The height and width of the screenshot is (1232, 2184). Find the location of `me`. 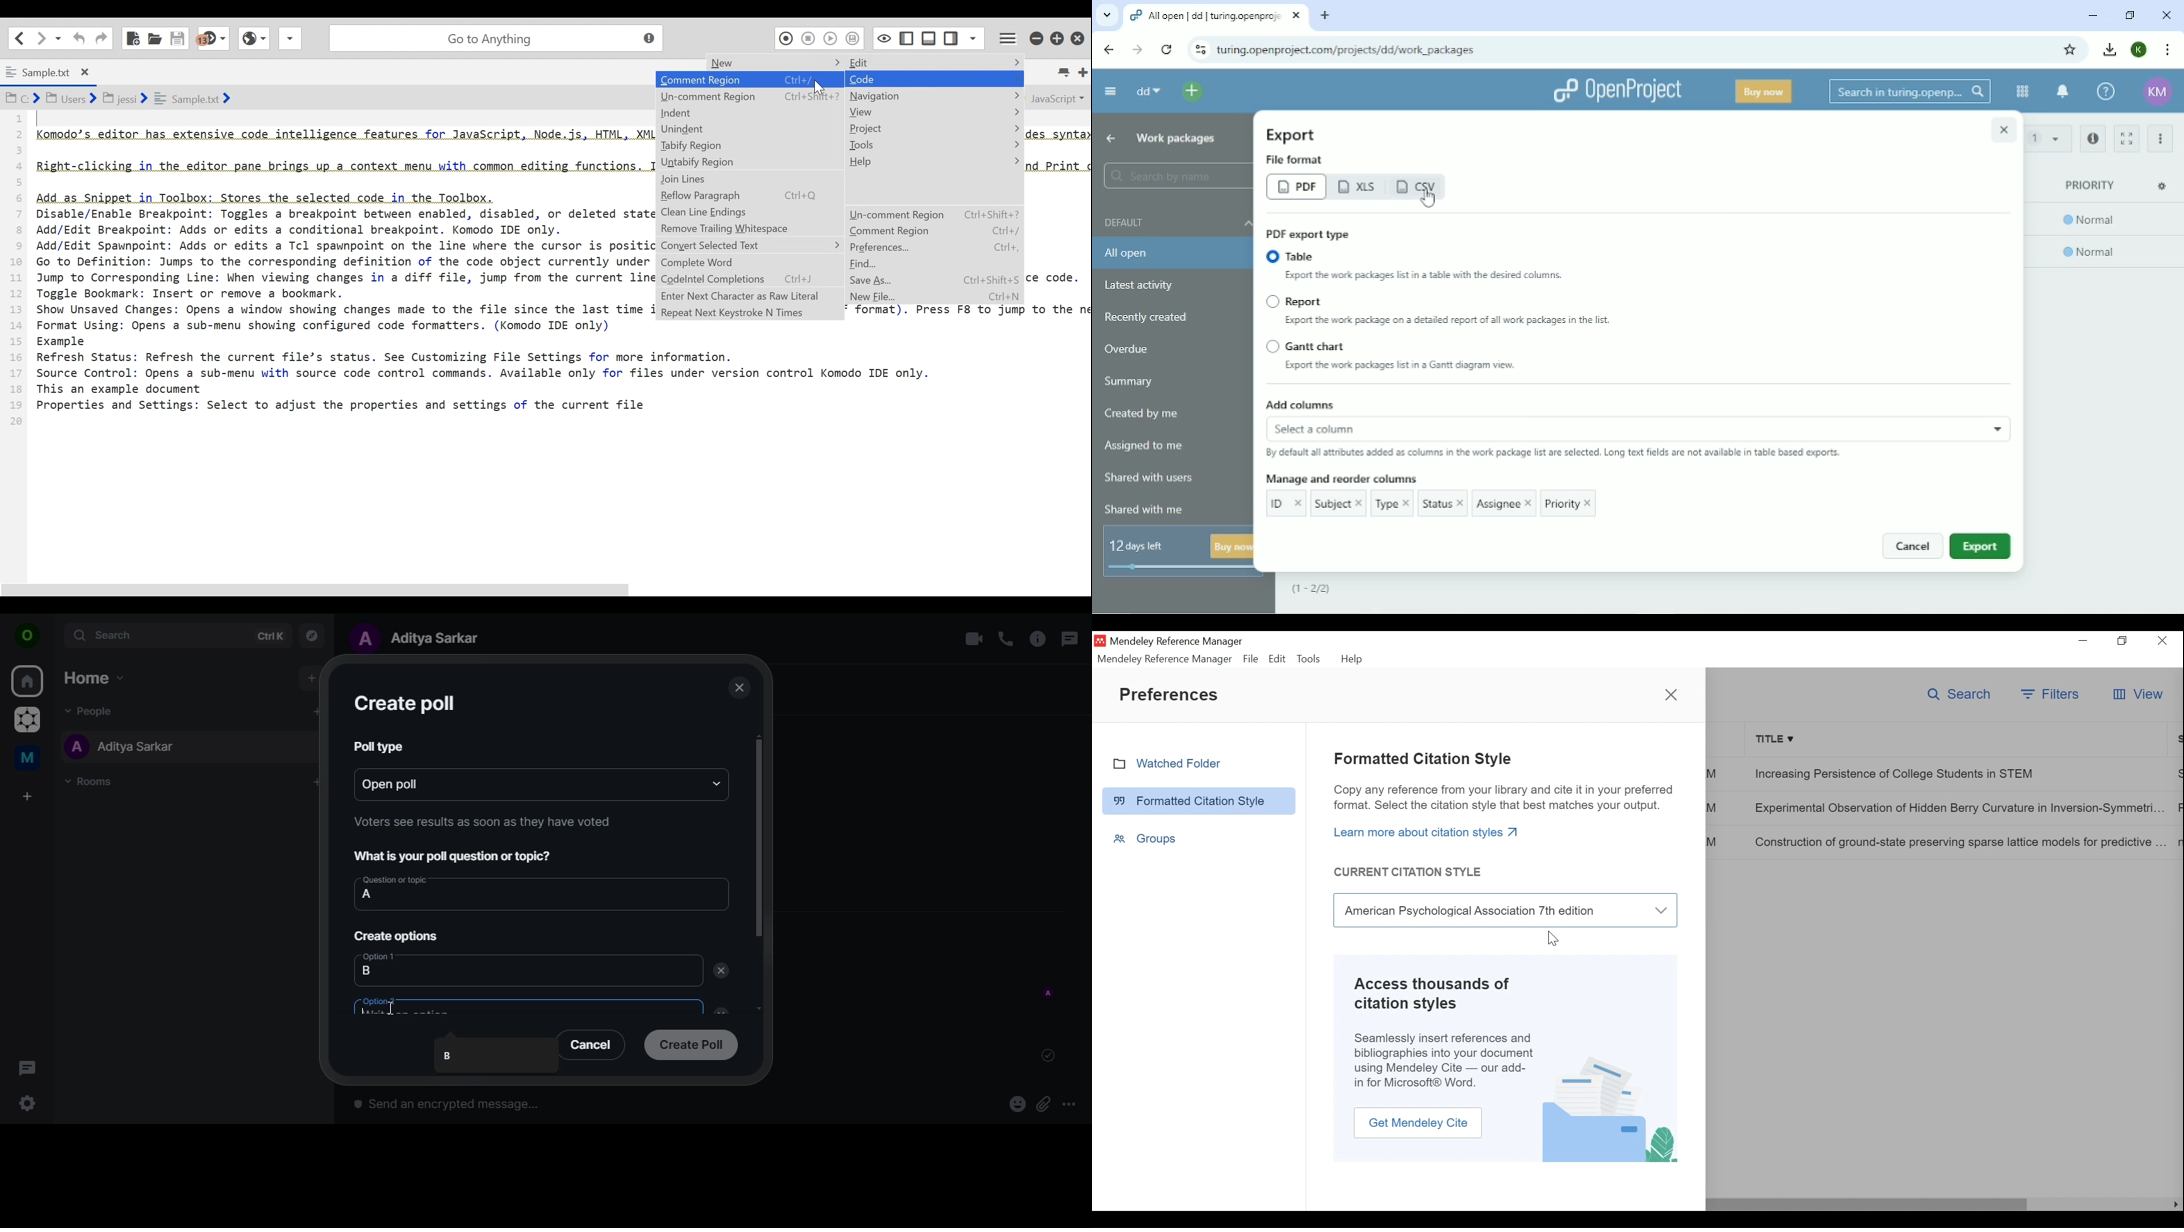

me is located at coordinates (30, 760).